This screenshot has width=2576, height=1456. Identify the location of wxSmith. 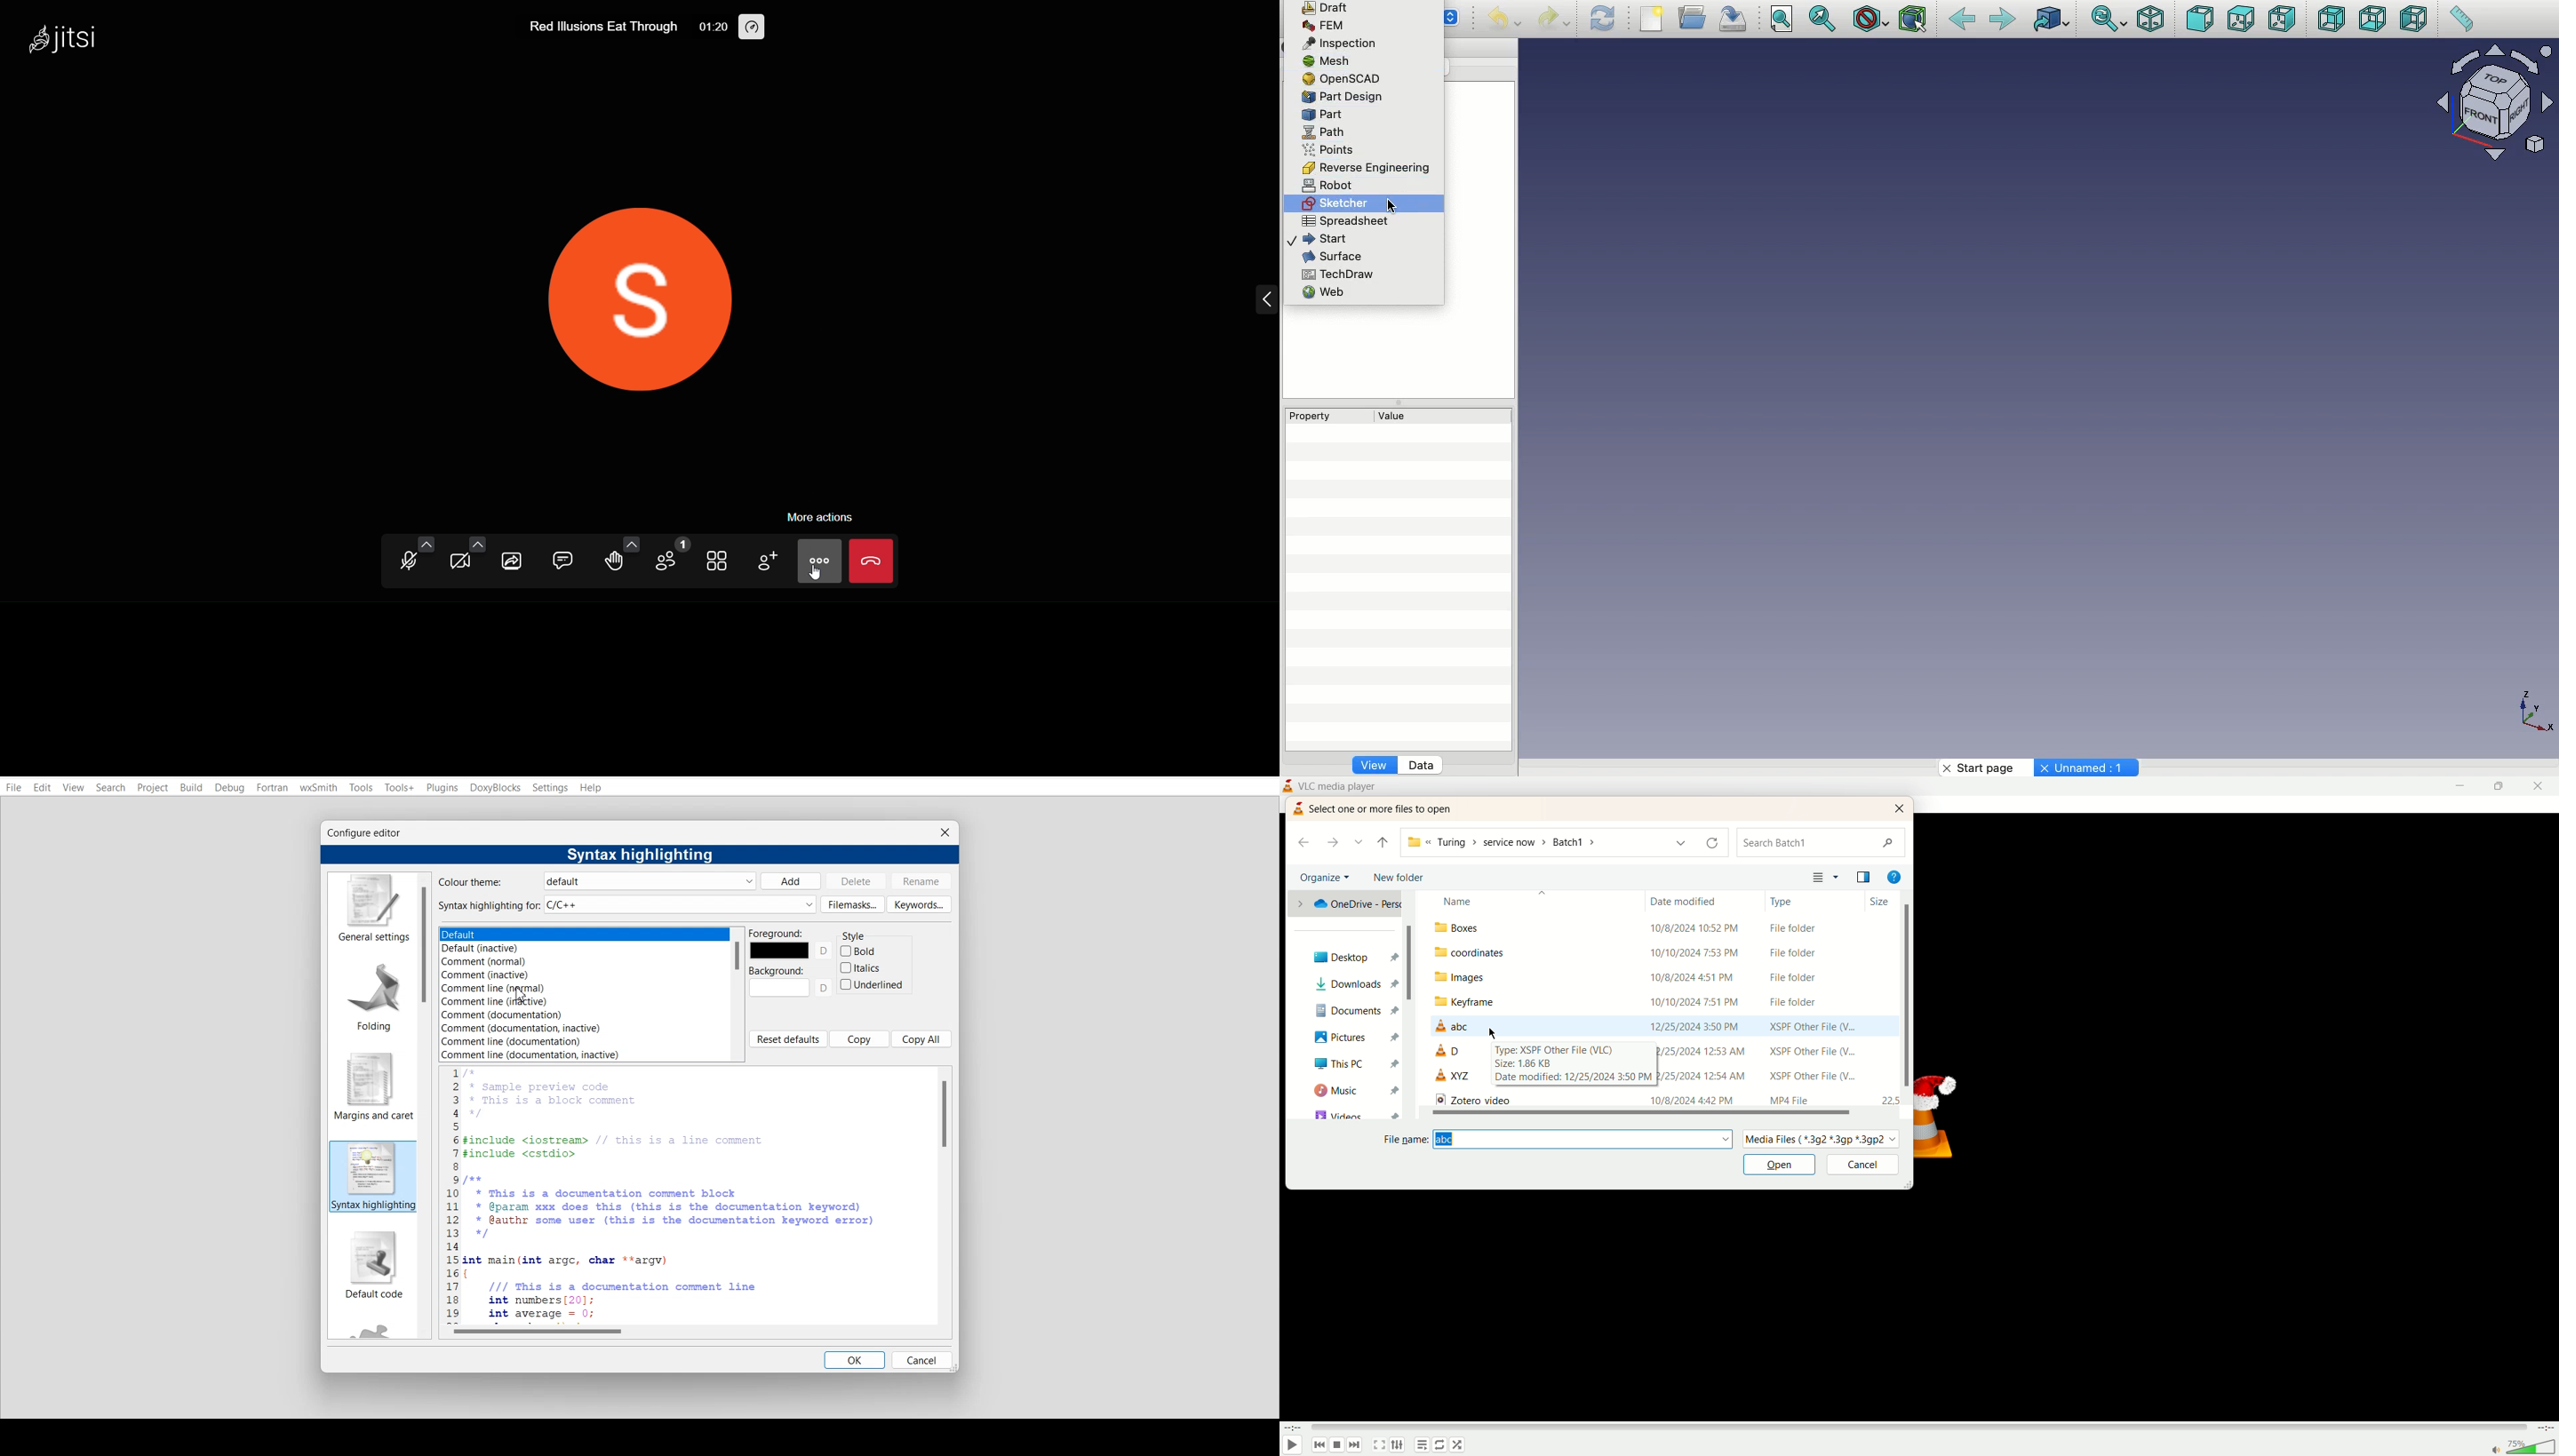
(318, 787).